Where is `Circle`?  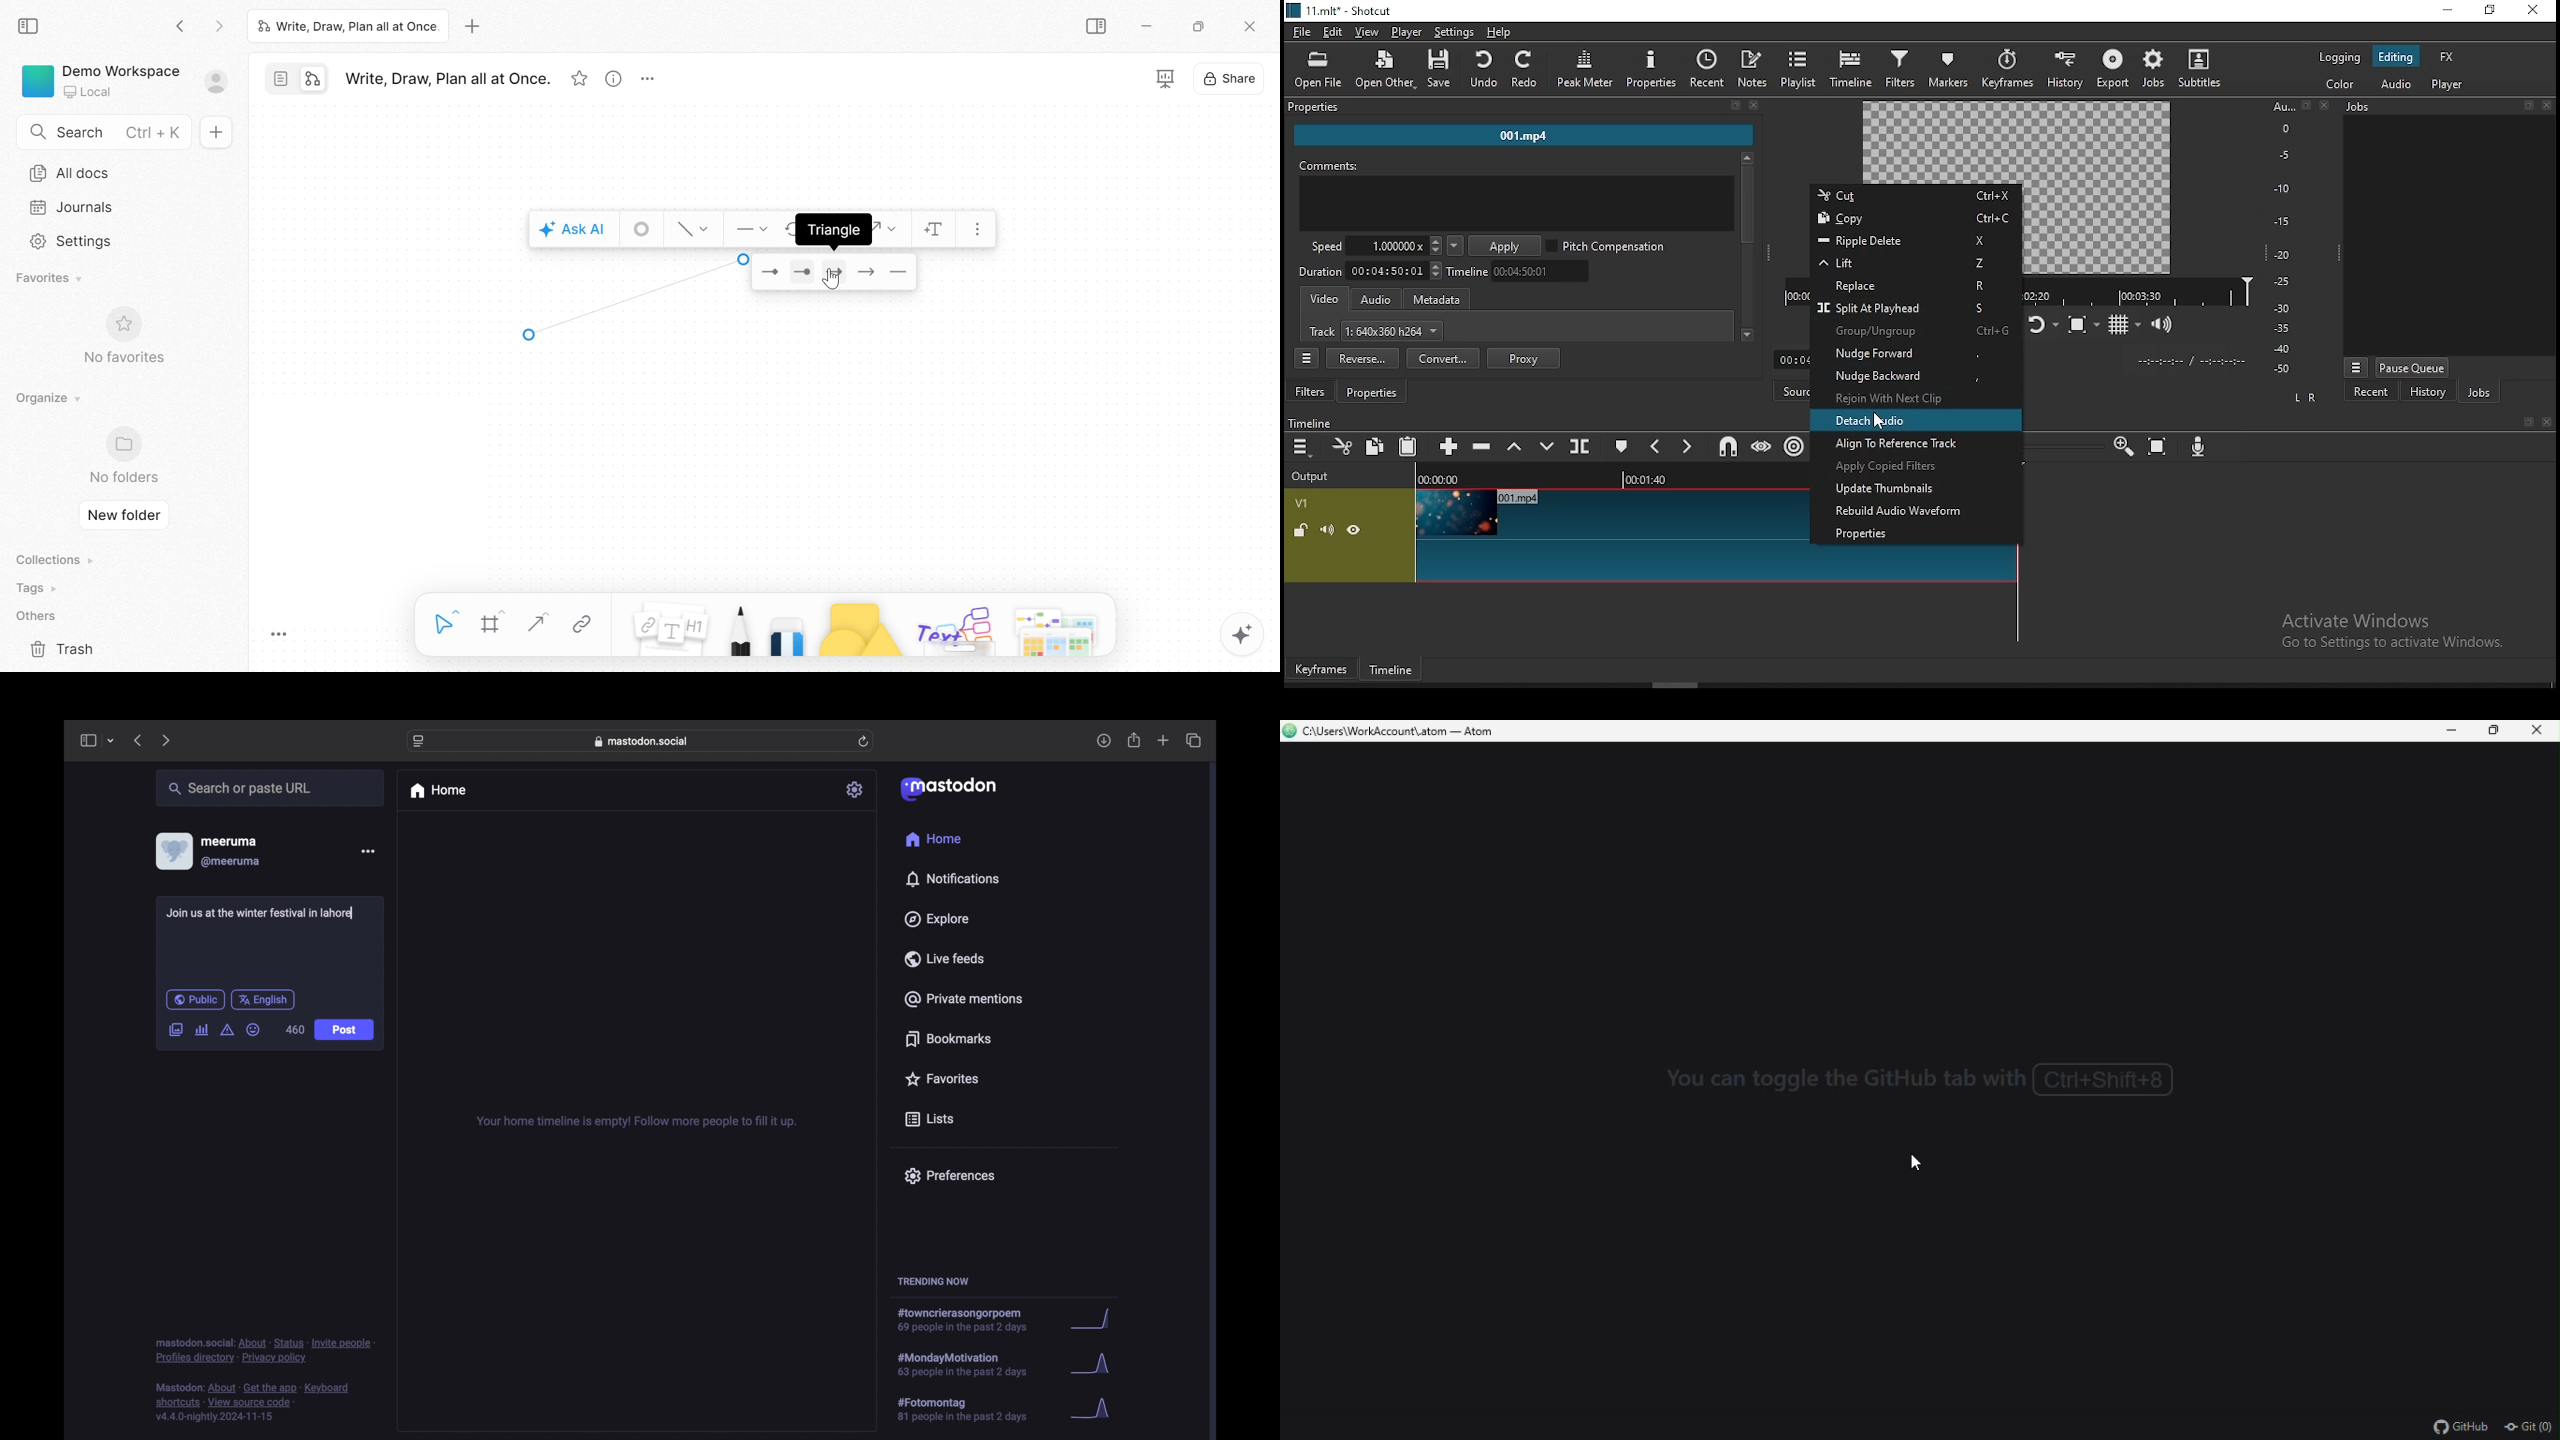
Circle is located at coordinates (801, 273).